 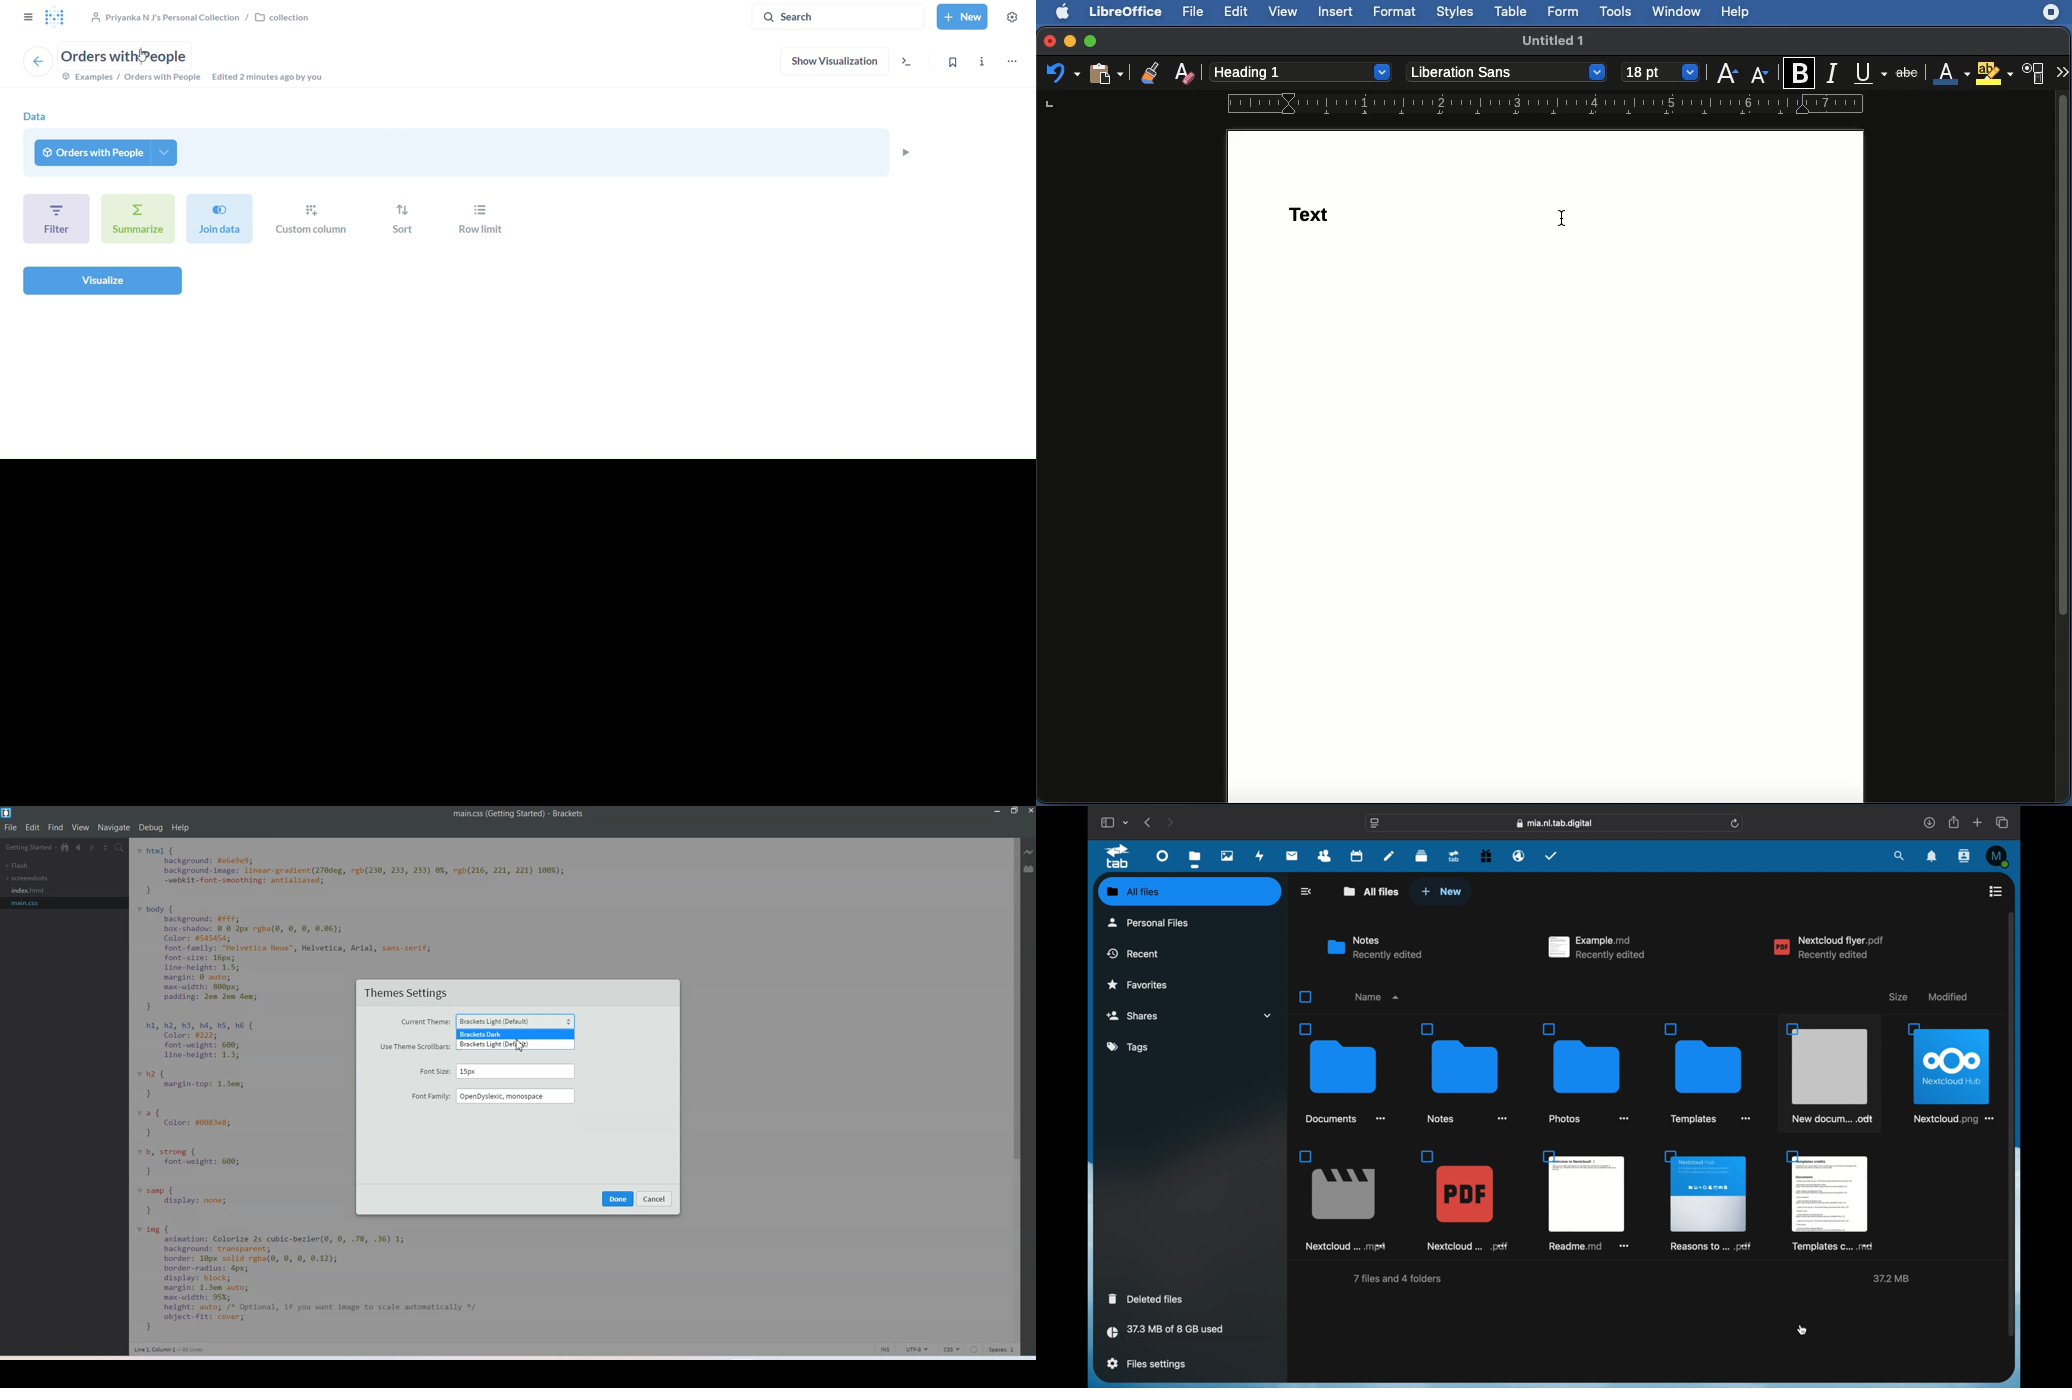 What do you see at coordinates (1137, 984) in the screenshot?
I see `favorites` at bounding box center [1137, 984].